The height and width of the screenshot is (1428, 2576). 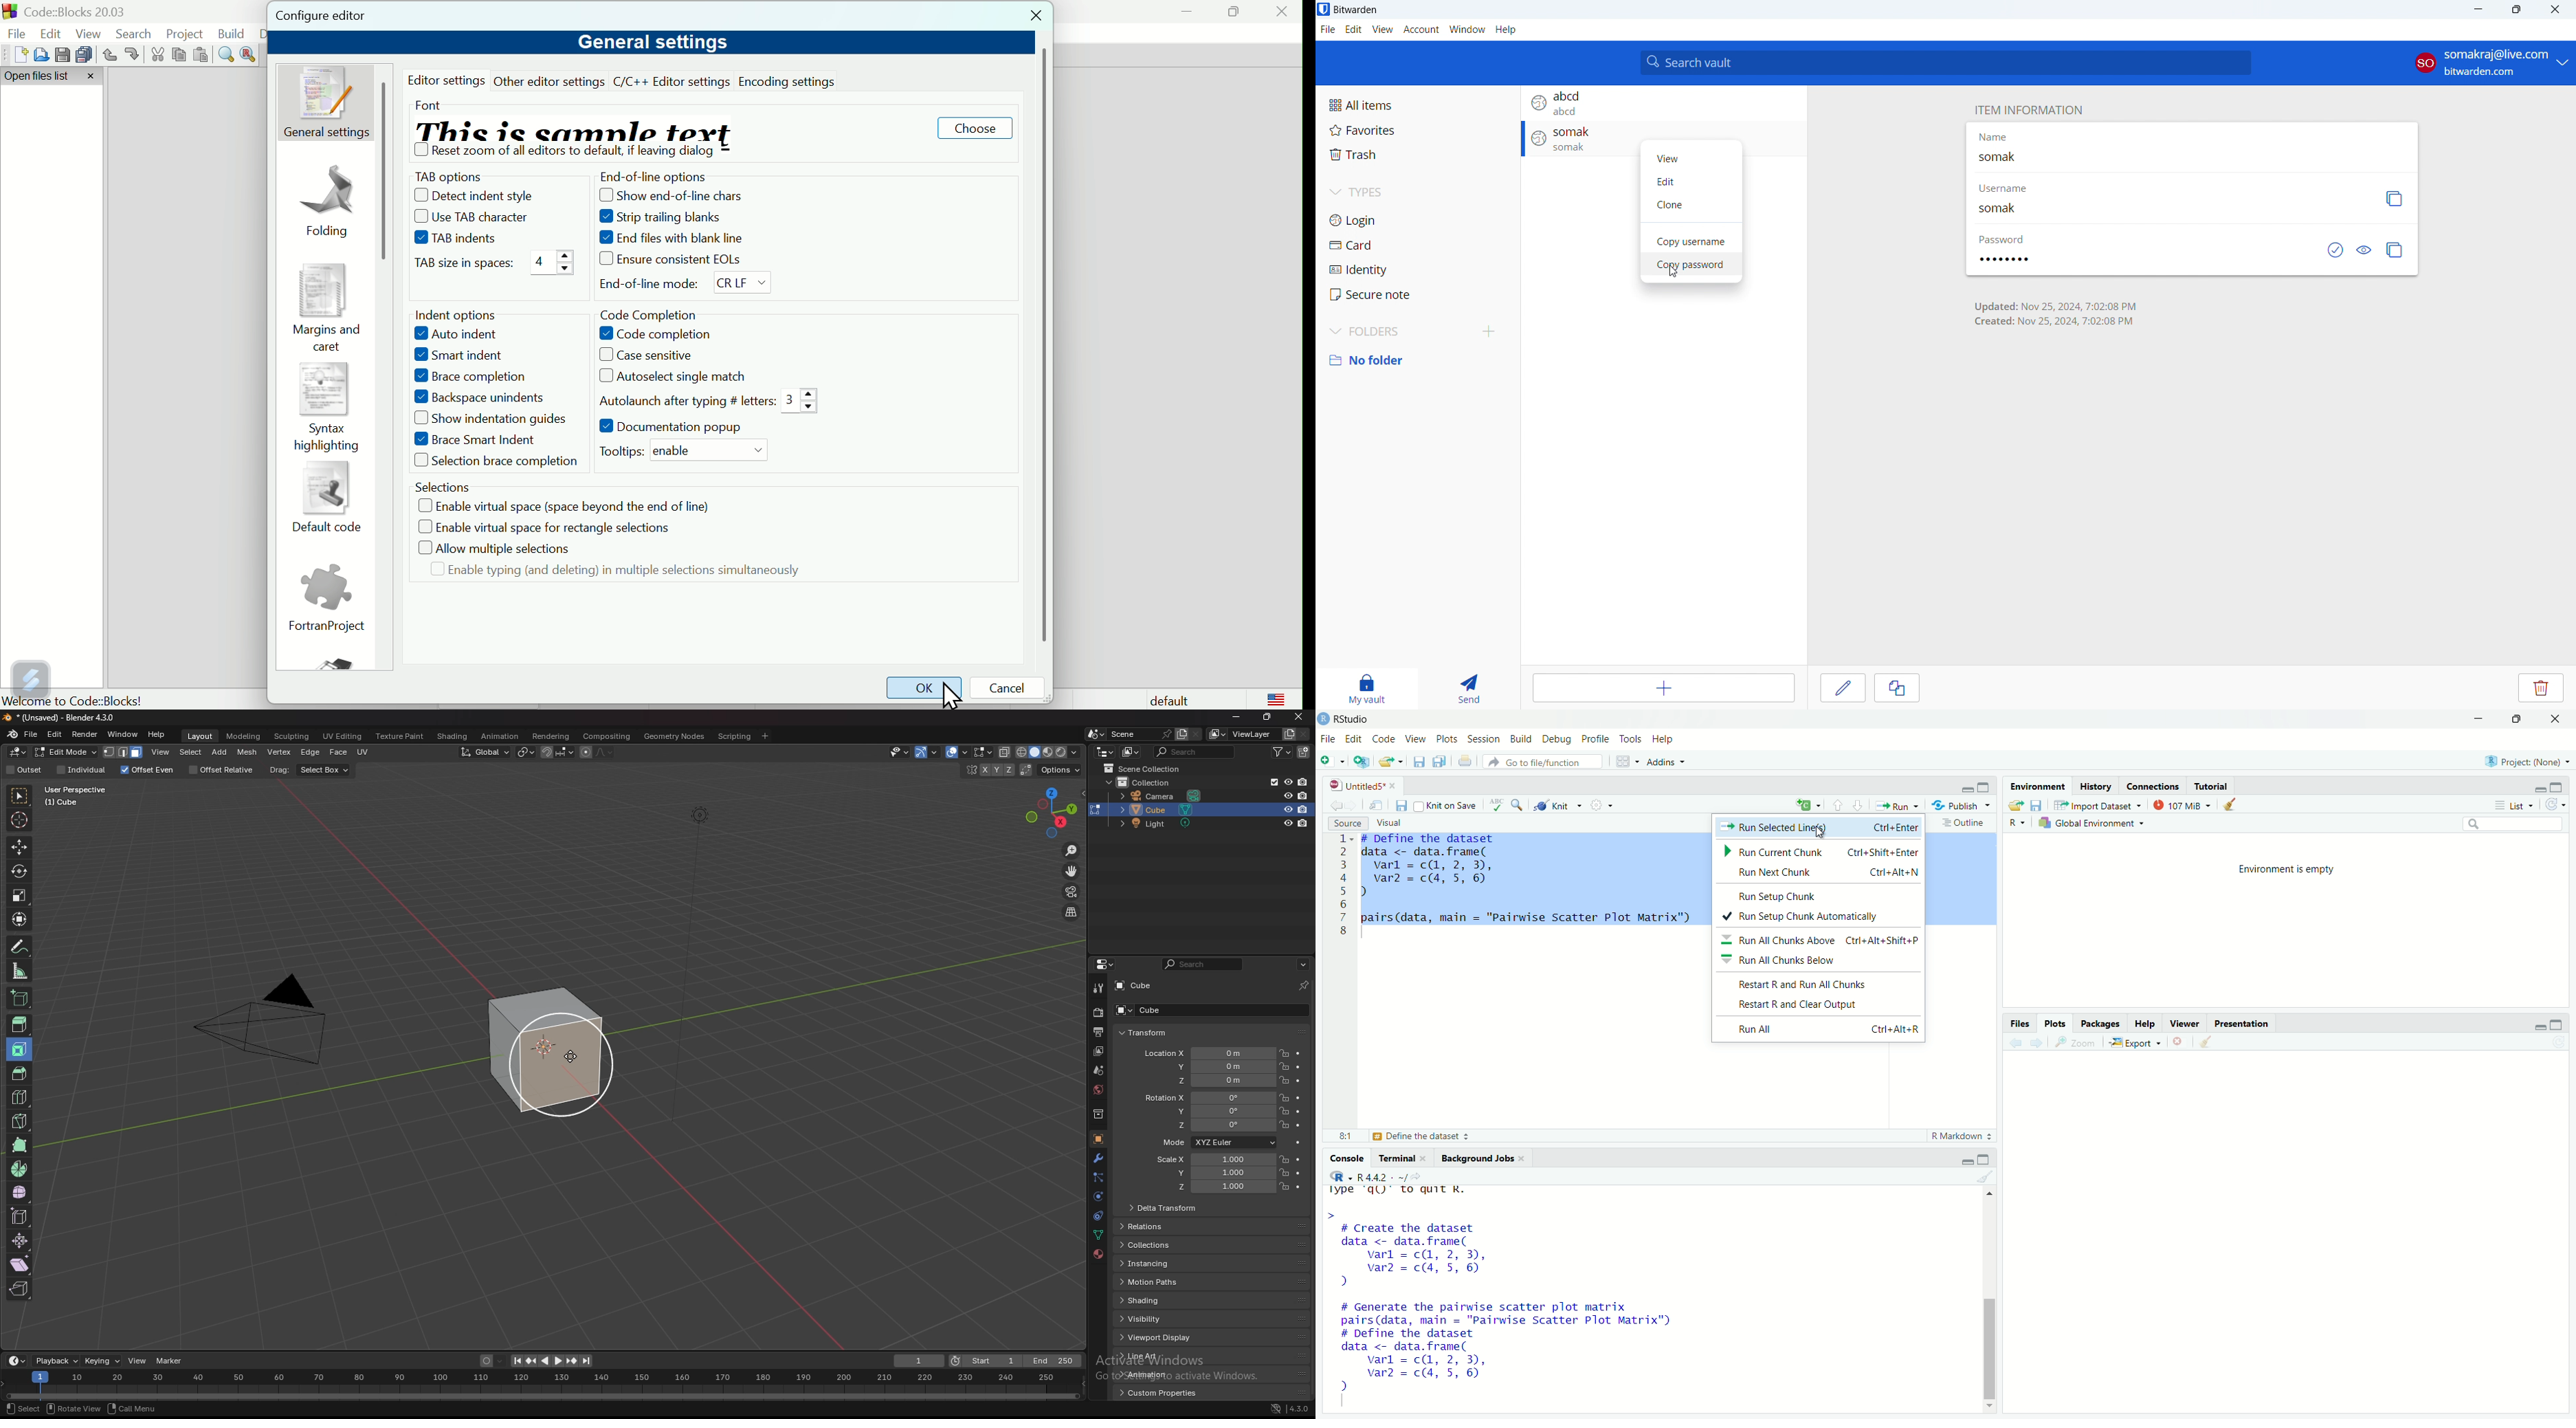 What do you see at coordinates (1691, 180) in the screenshot?
I see `edit` at bounding box center [1691, 180].